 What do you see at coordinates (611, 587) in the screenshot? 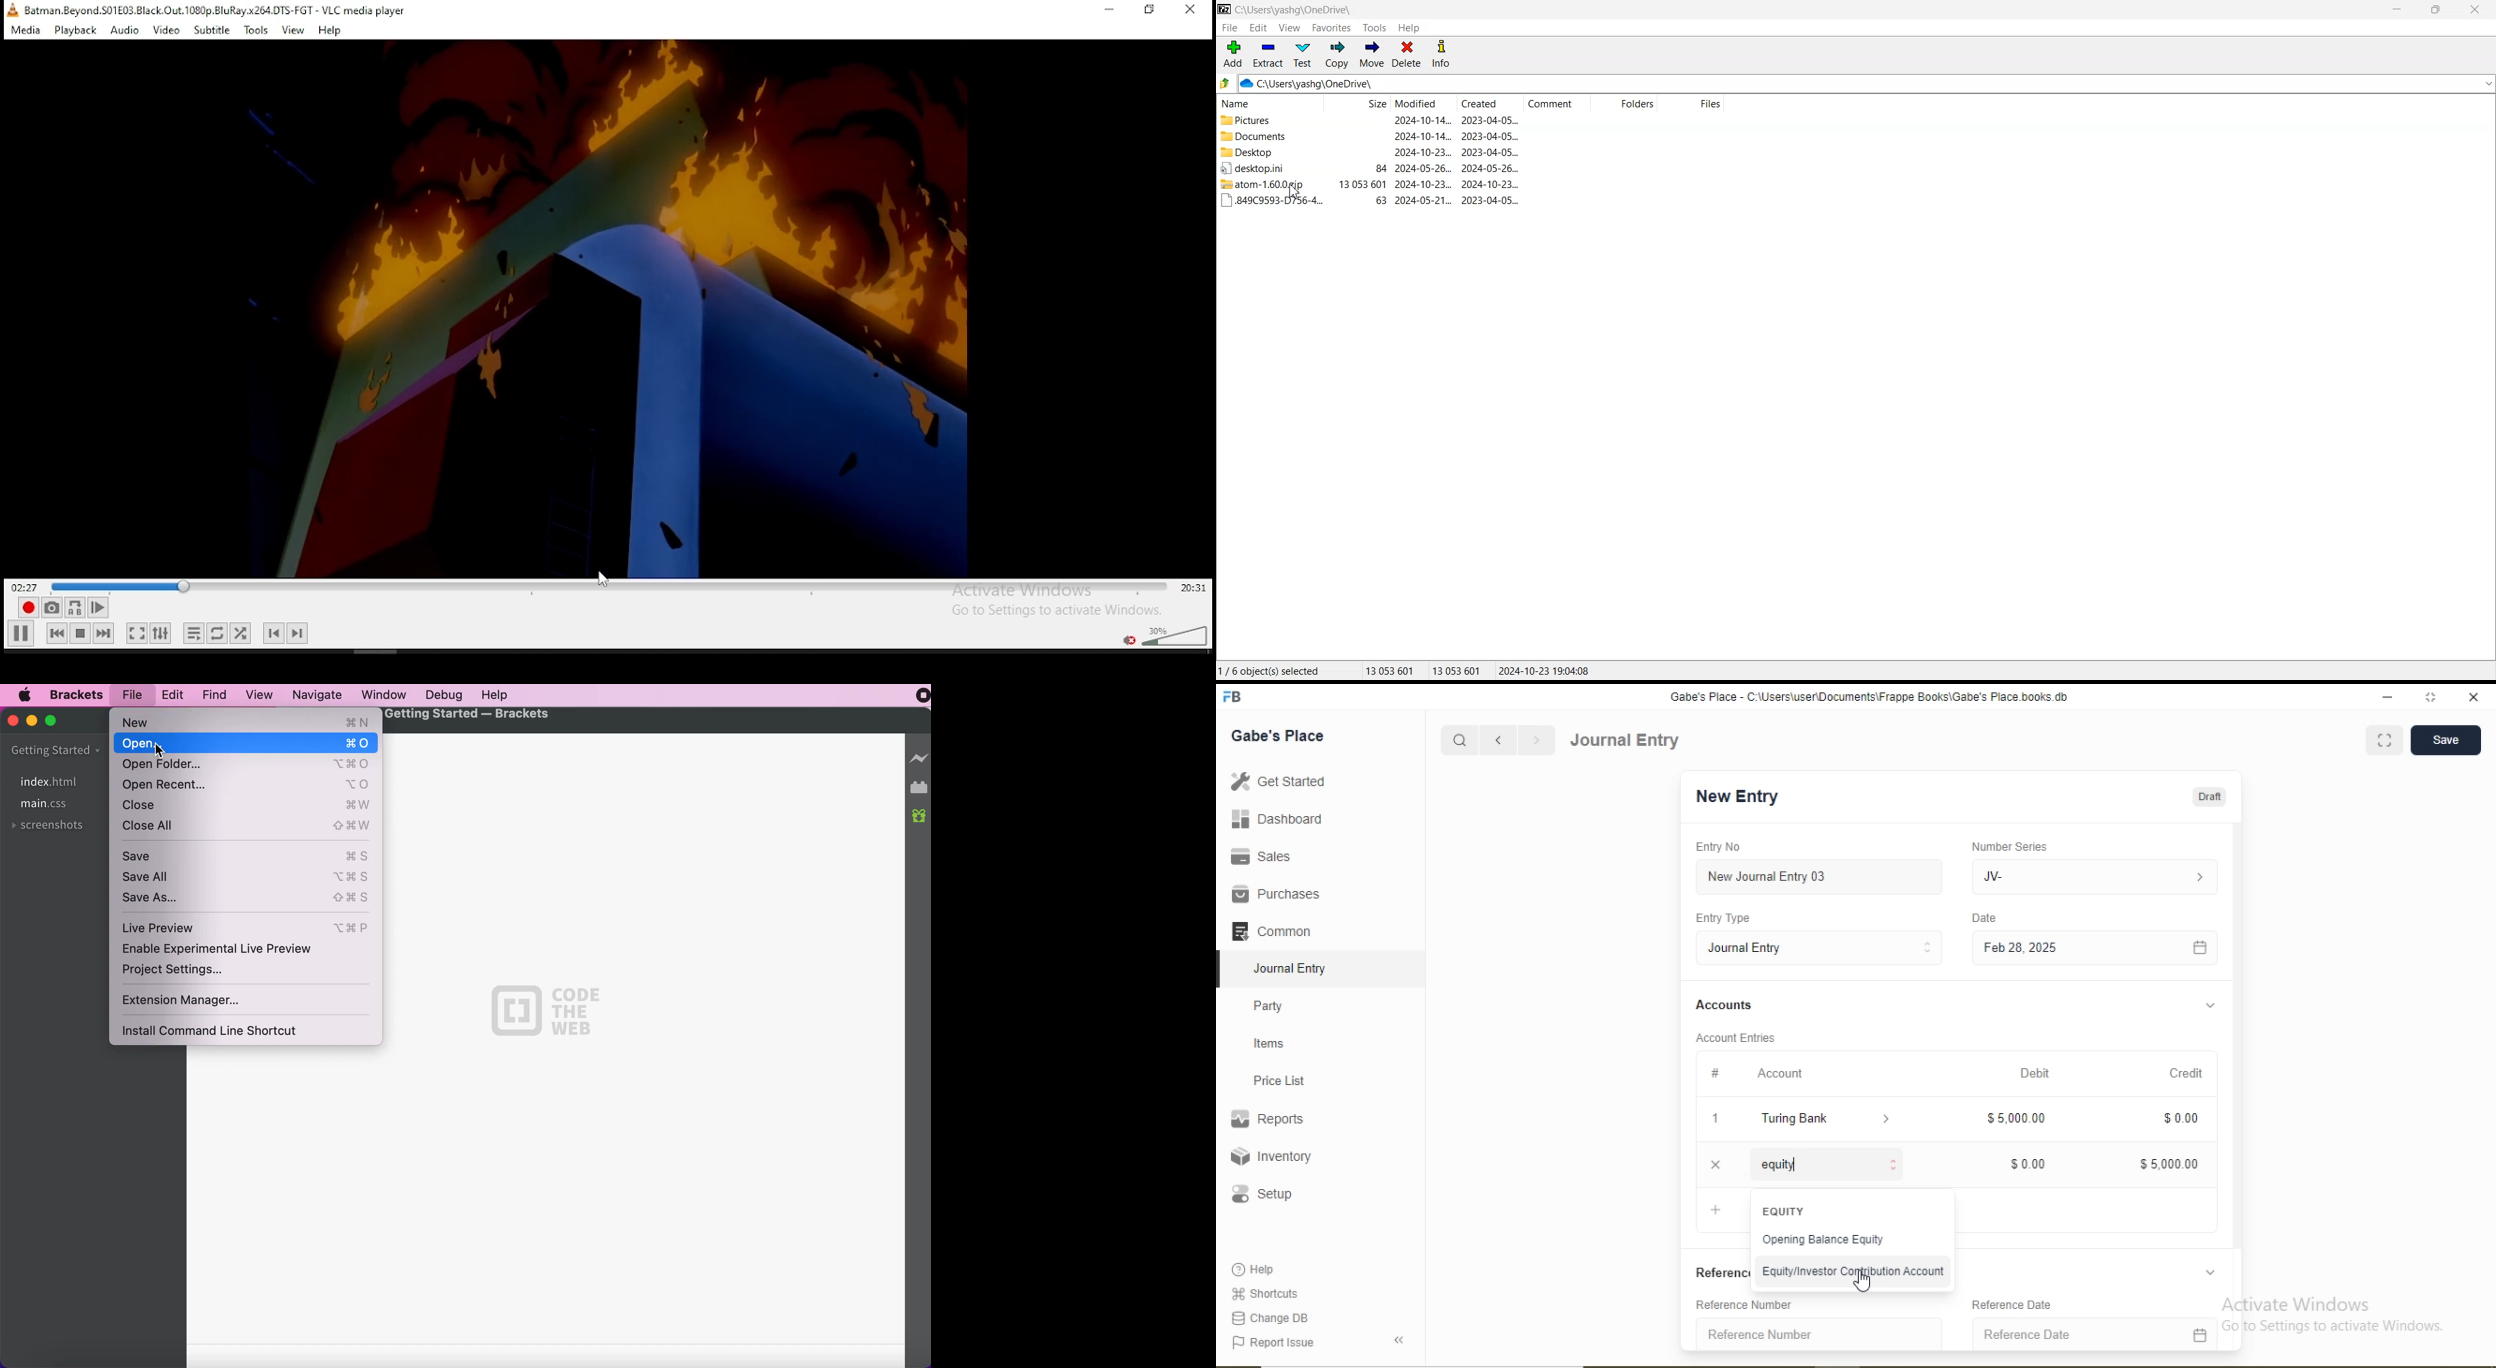
I see `seek bar` at bounding box center [611, 587].